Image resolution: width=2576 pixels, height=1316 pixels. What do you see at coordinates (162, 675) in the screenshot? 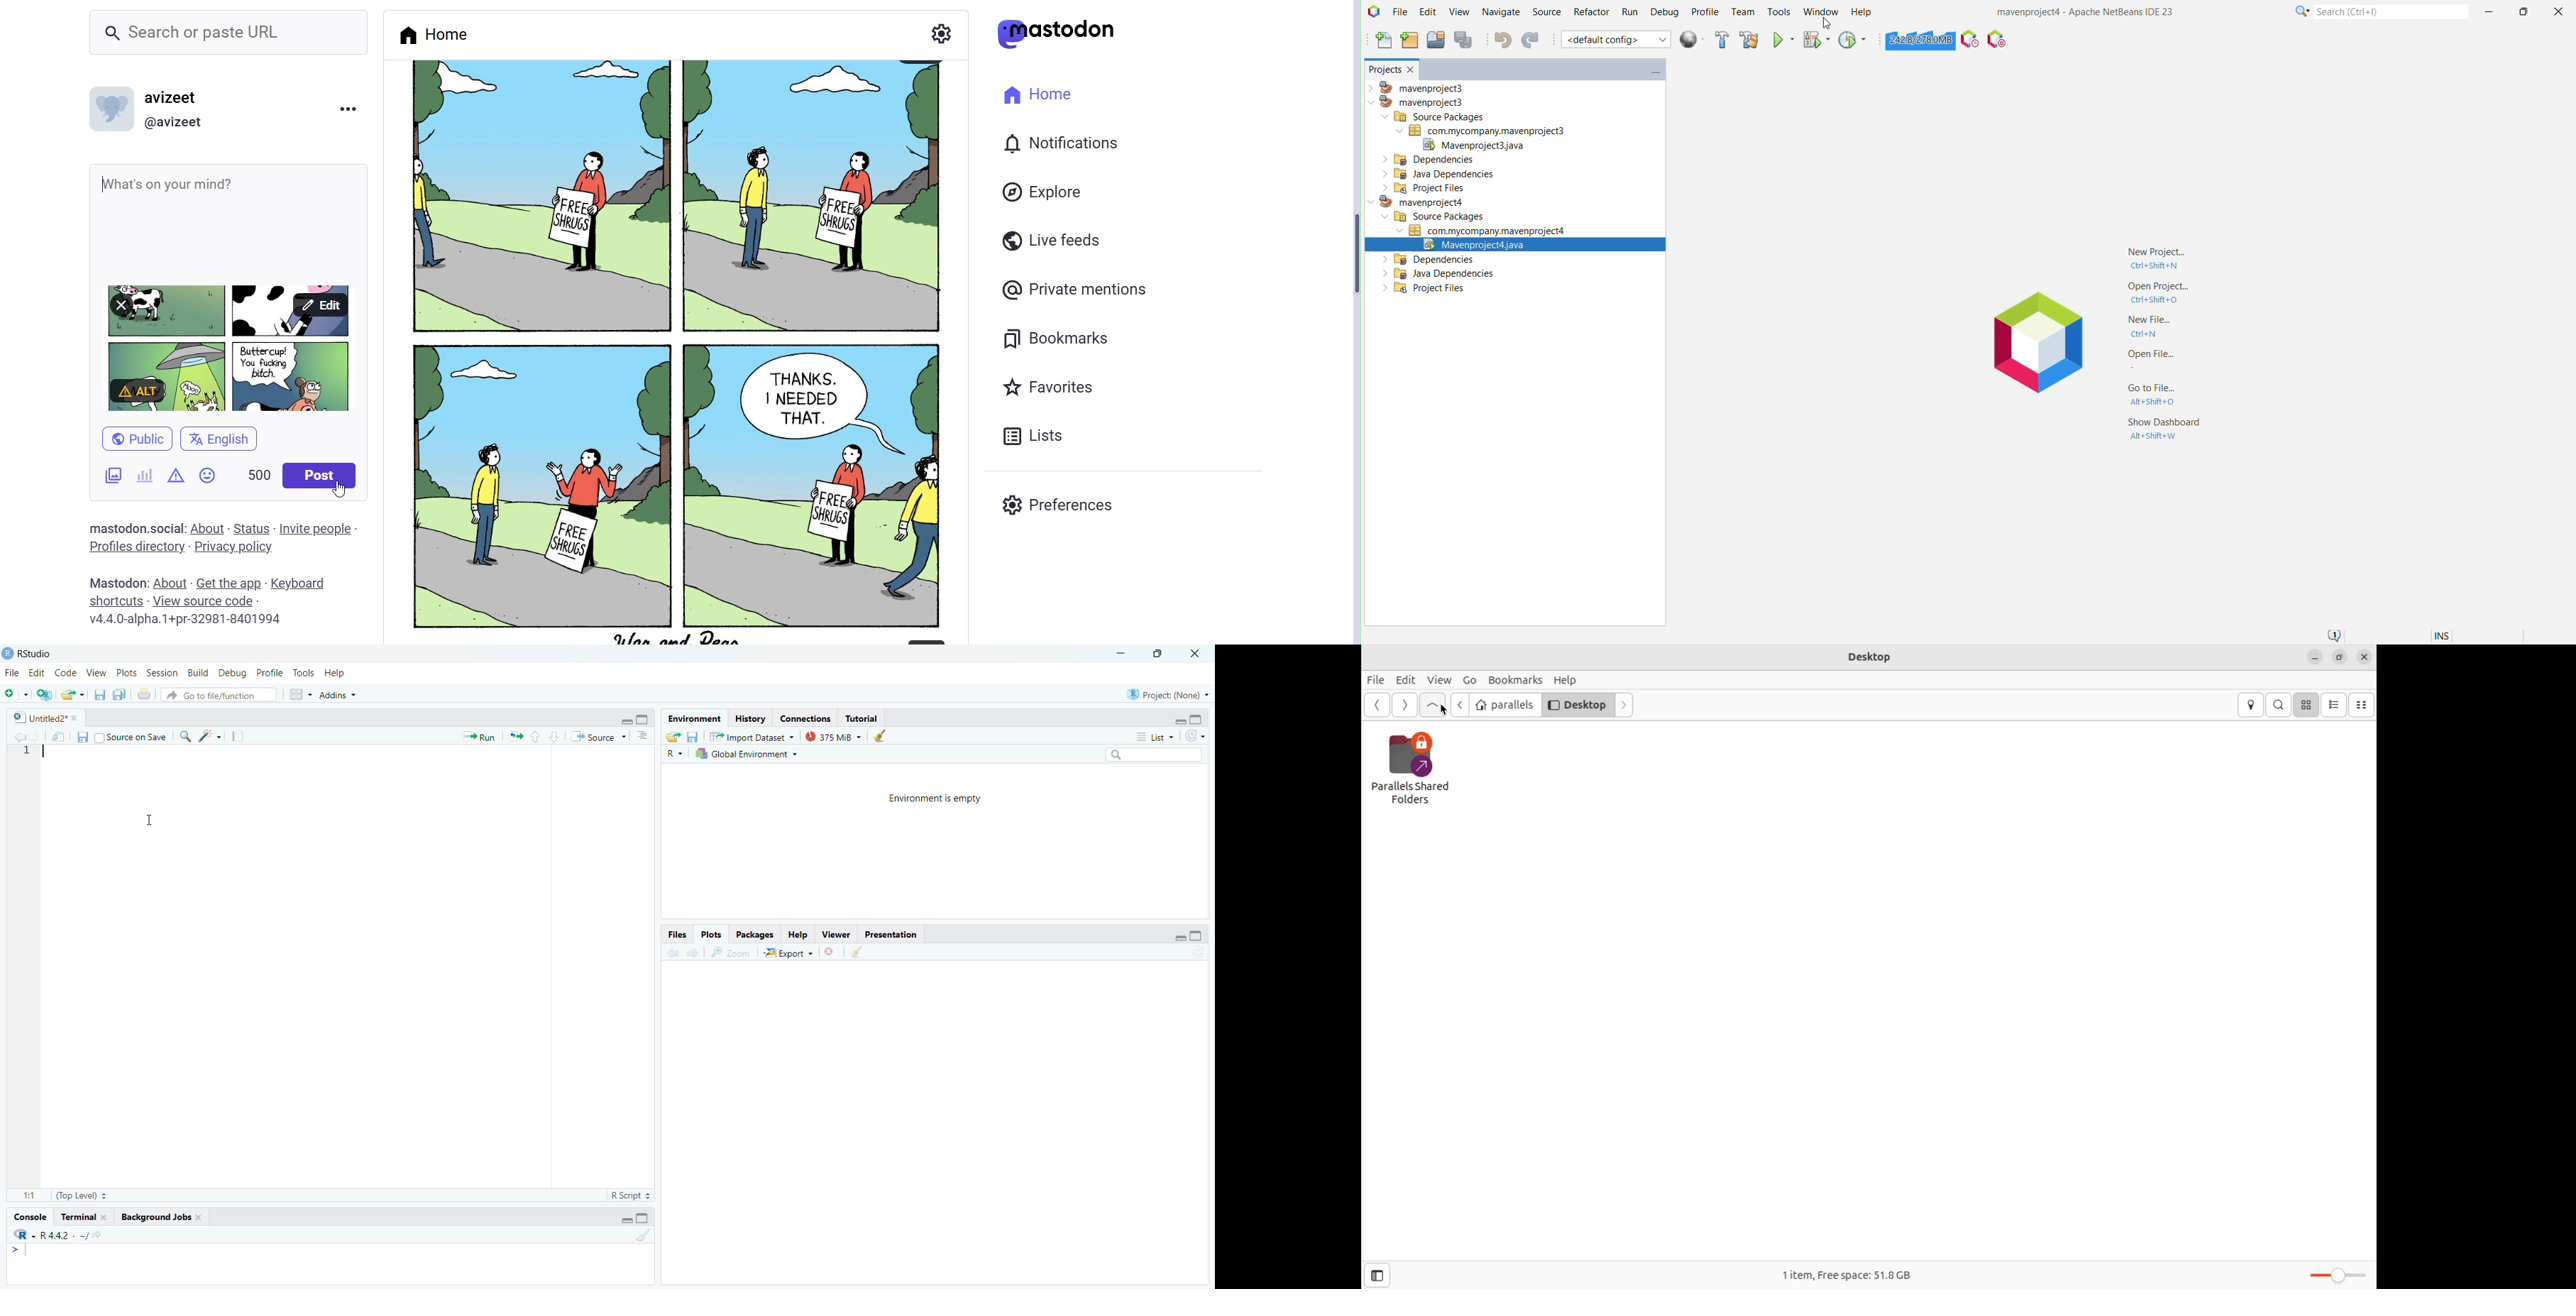
I see `Session` at bounding box center [162, 675].